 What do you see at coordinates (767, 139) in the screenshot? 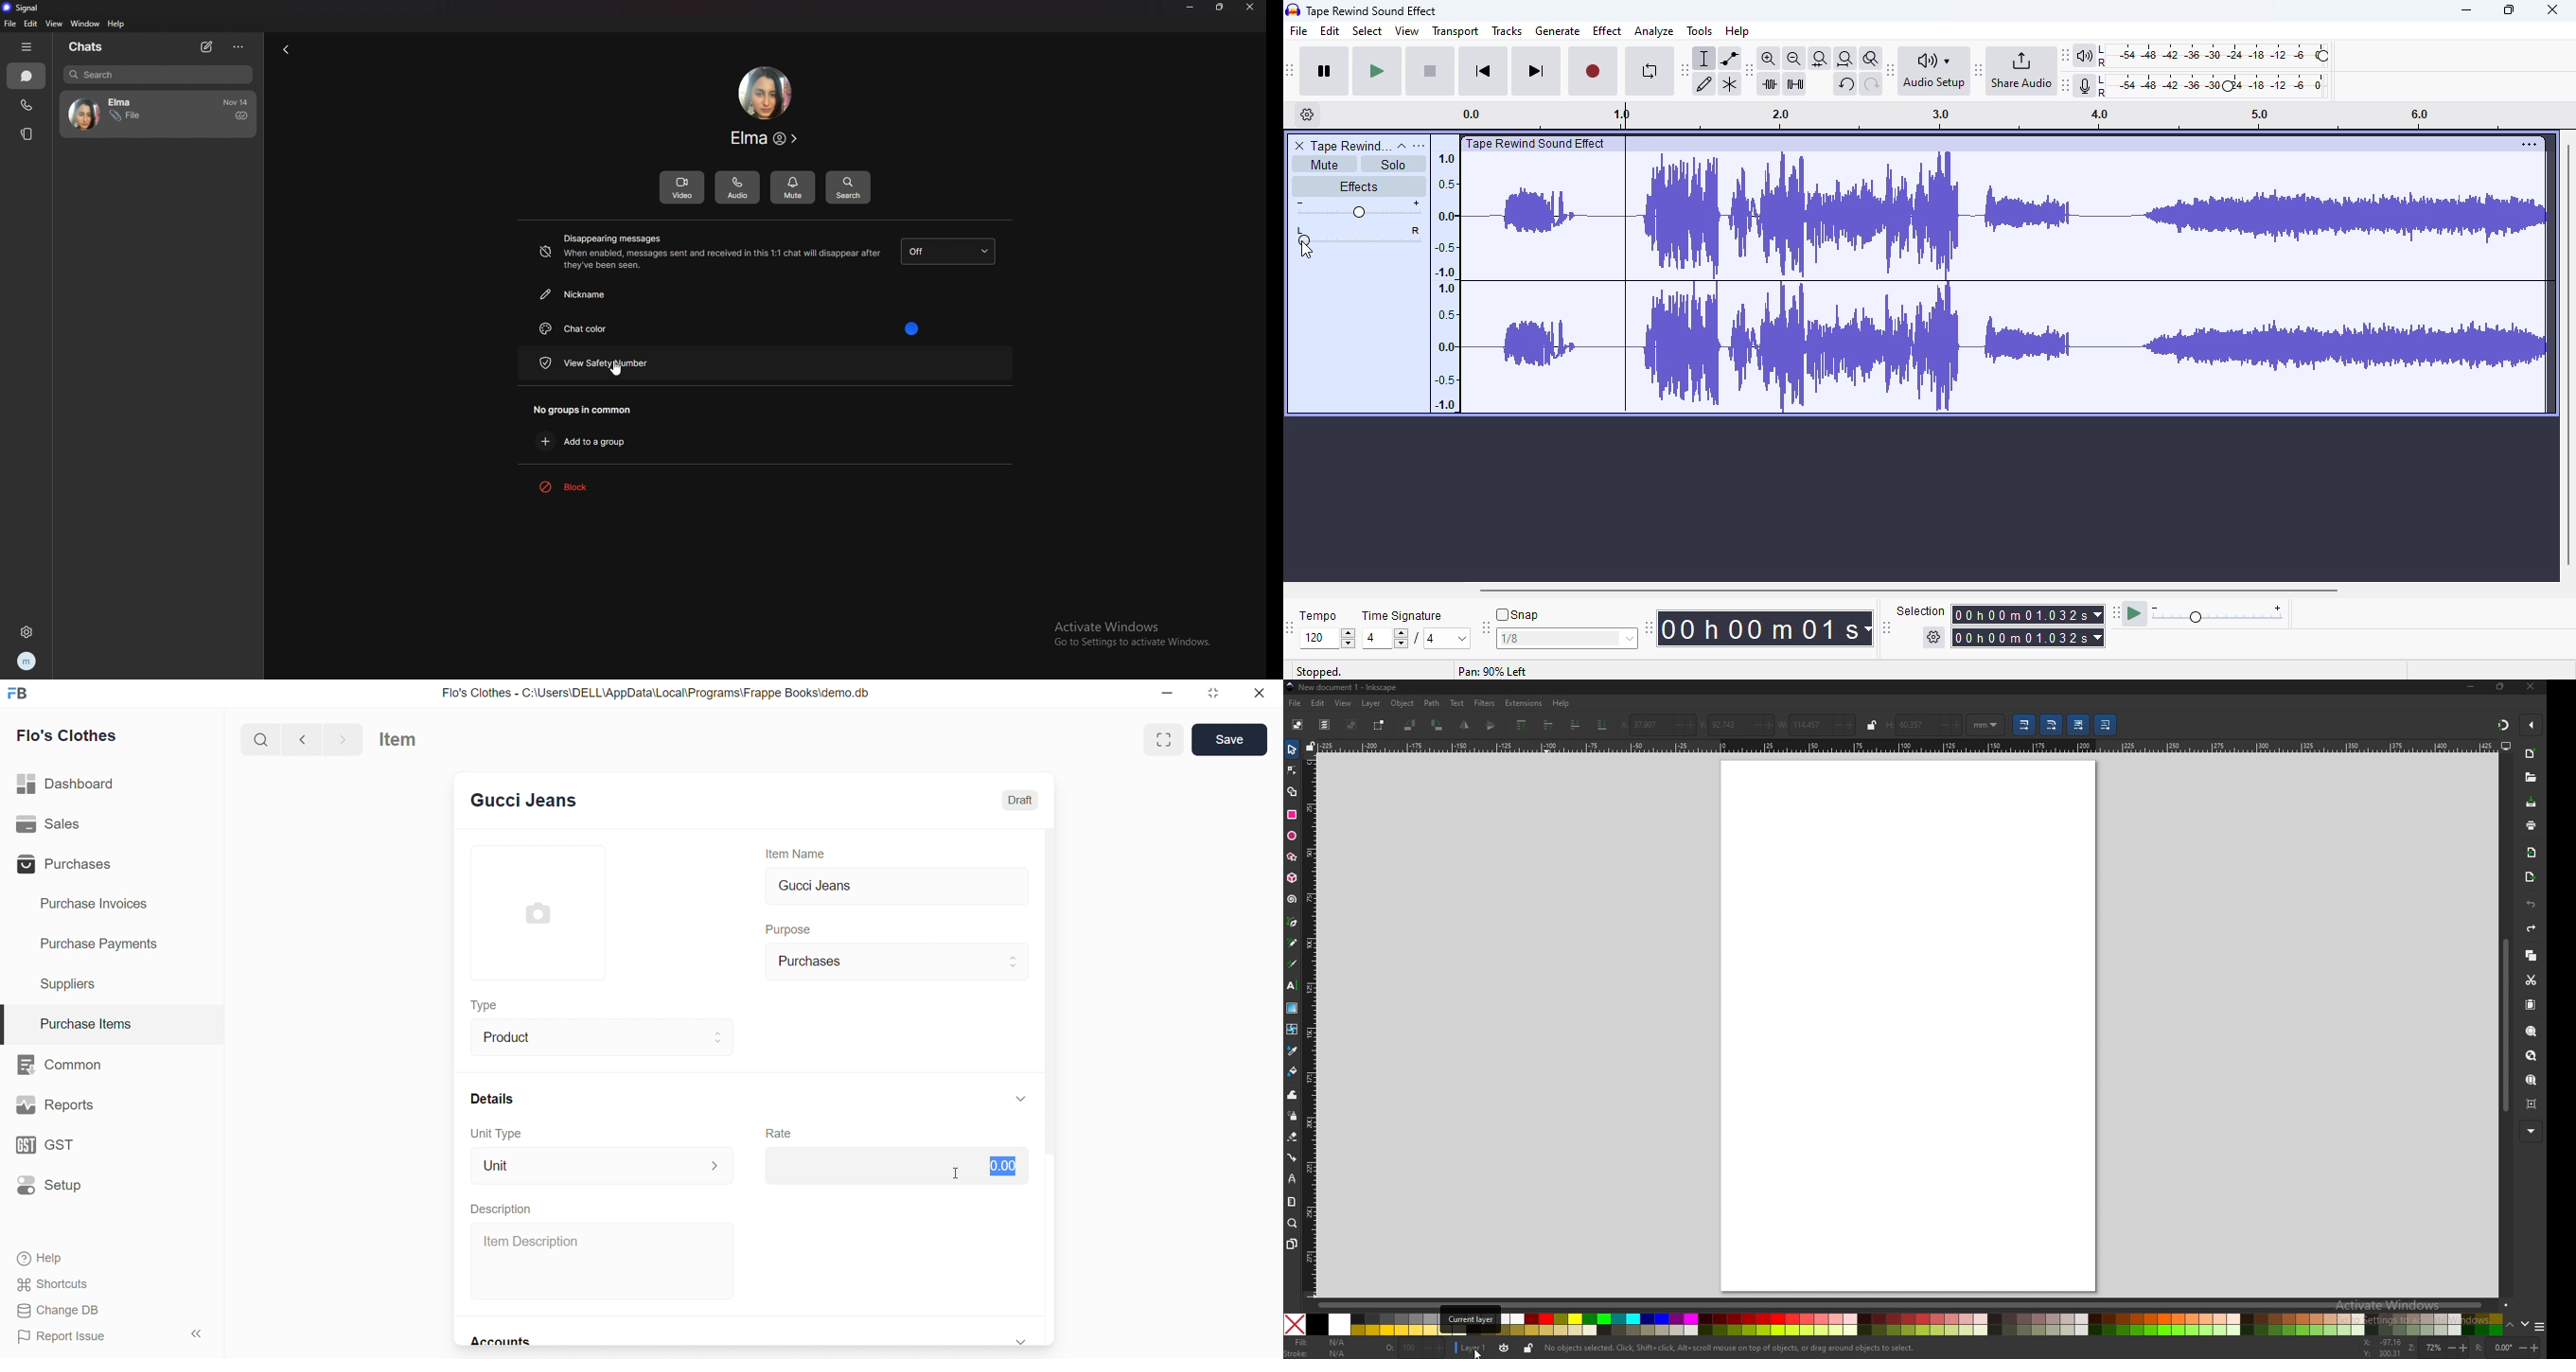
I see `contact name` at bounding box center [767, 139].